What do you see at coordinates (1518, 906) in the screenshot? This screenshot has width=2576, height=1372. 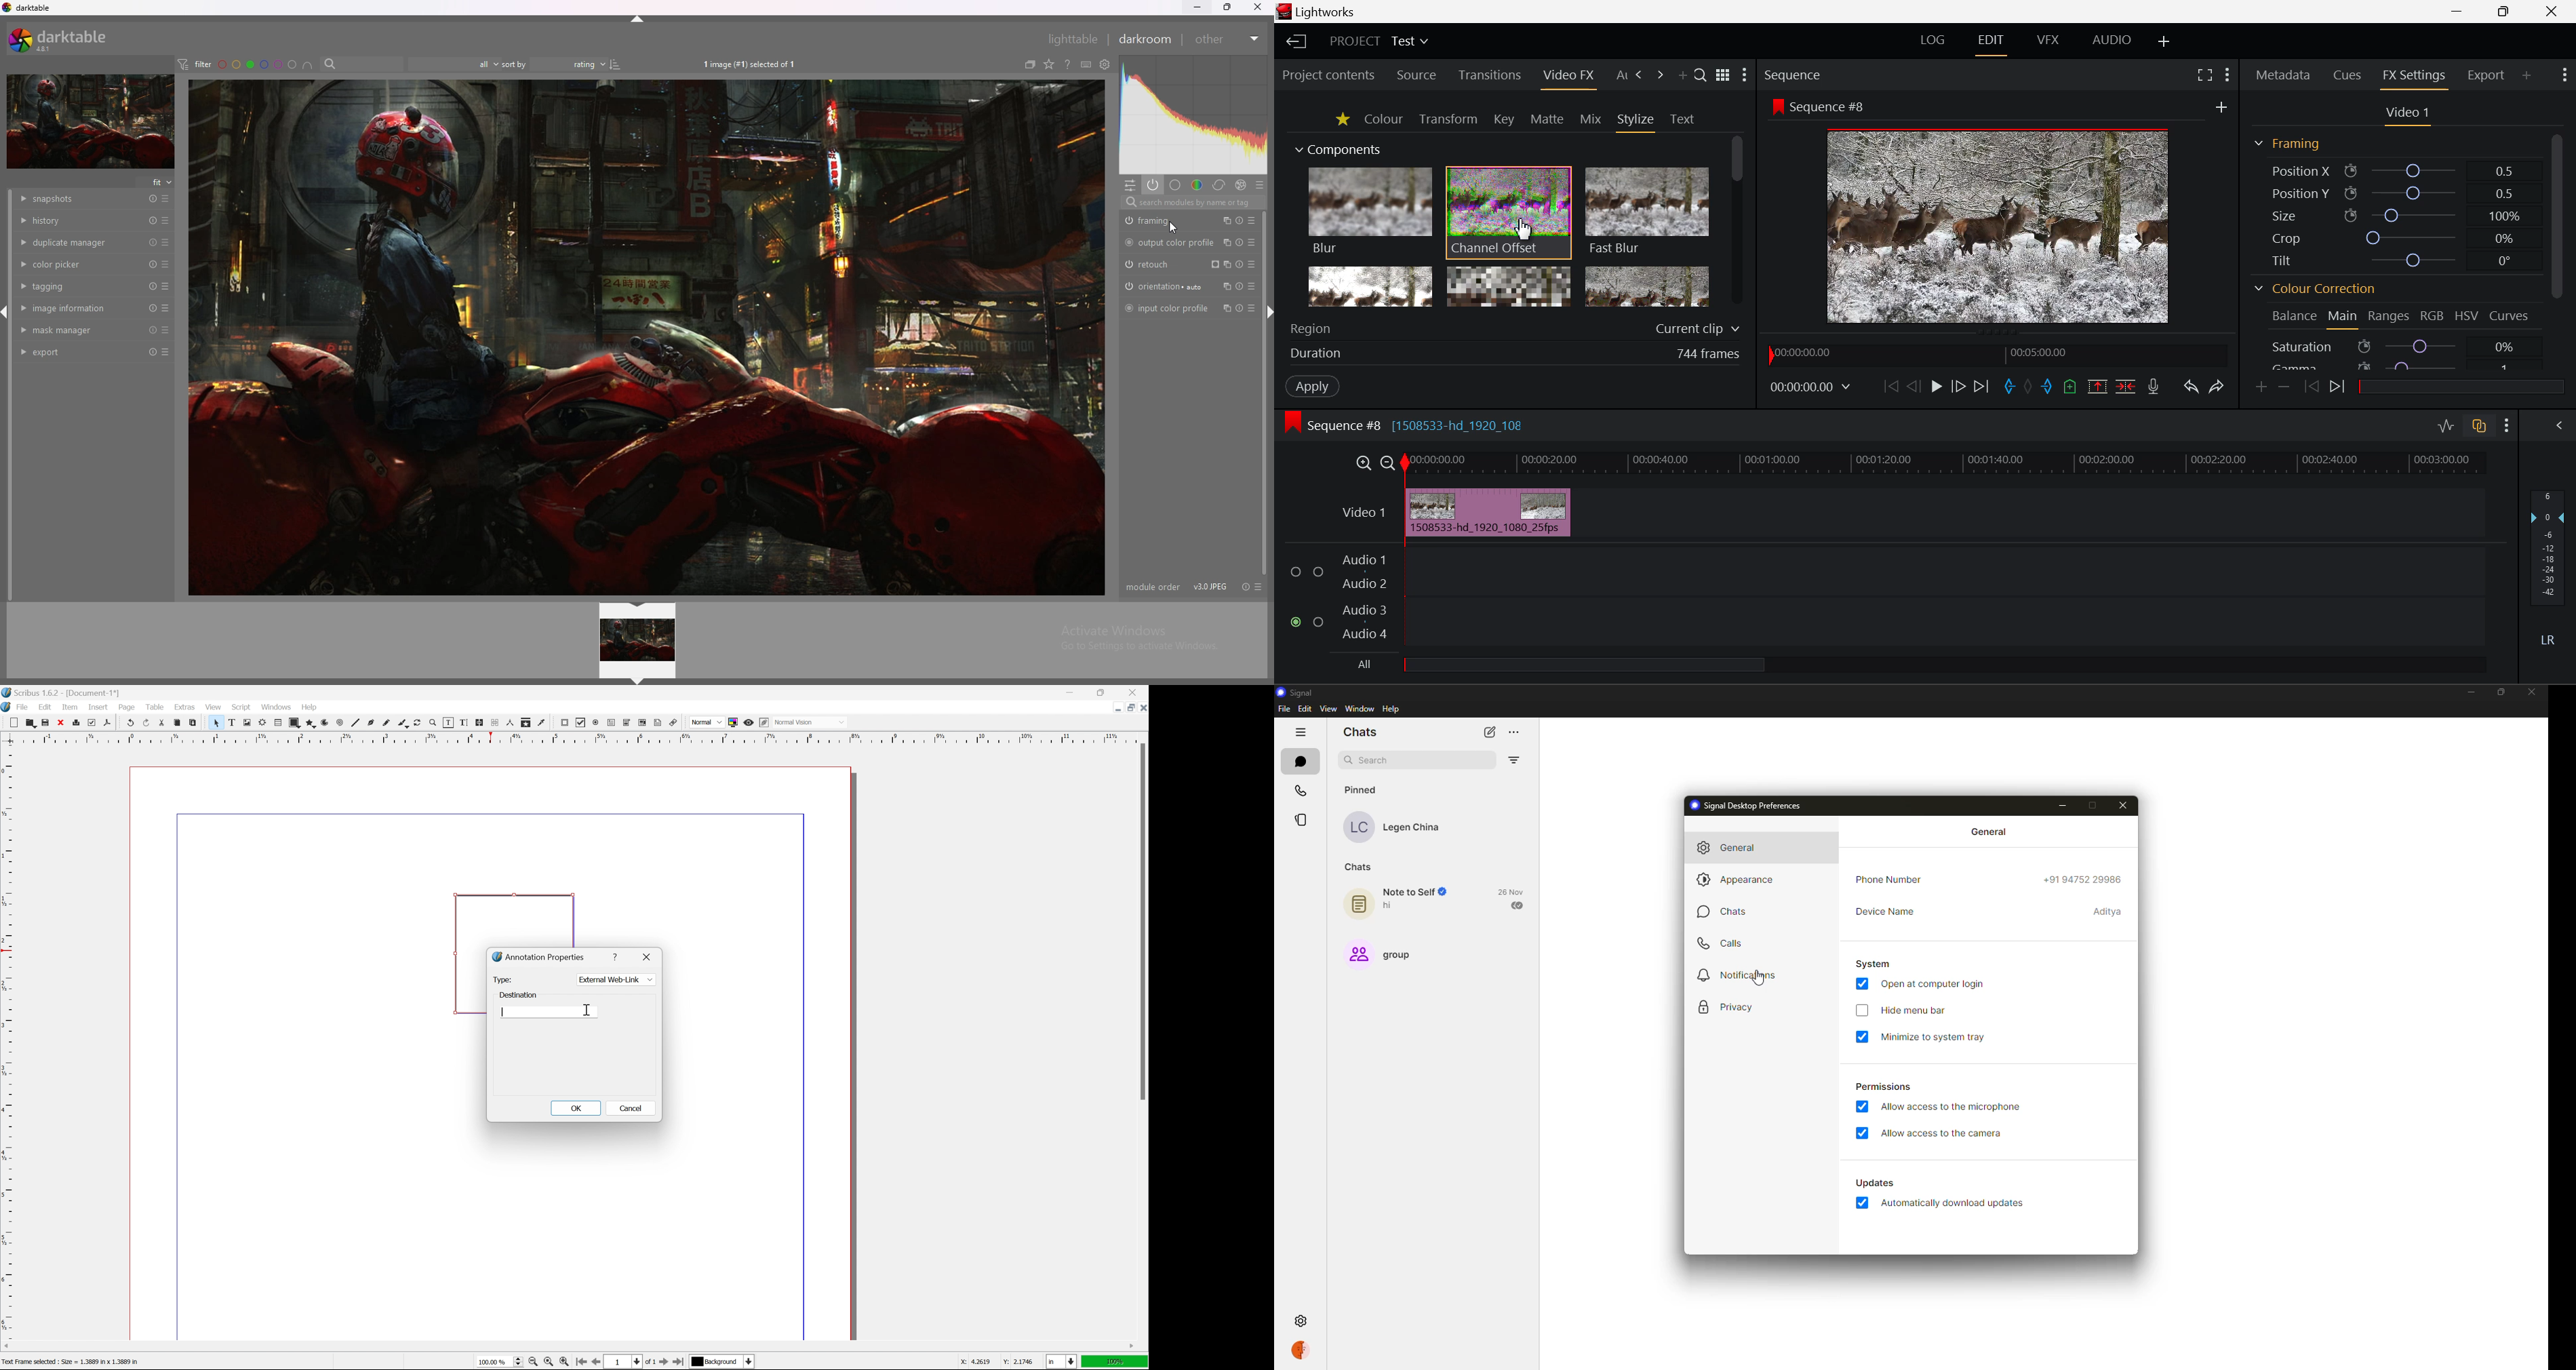 I see `sent` at bounding box center [1518, 906].